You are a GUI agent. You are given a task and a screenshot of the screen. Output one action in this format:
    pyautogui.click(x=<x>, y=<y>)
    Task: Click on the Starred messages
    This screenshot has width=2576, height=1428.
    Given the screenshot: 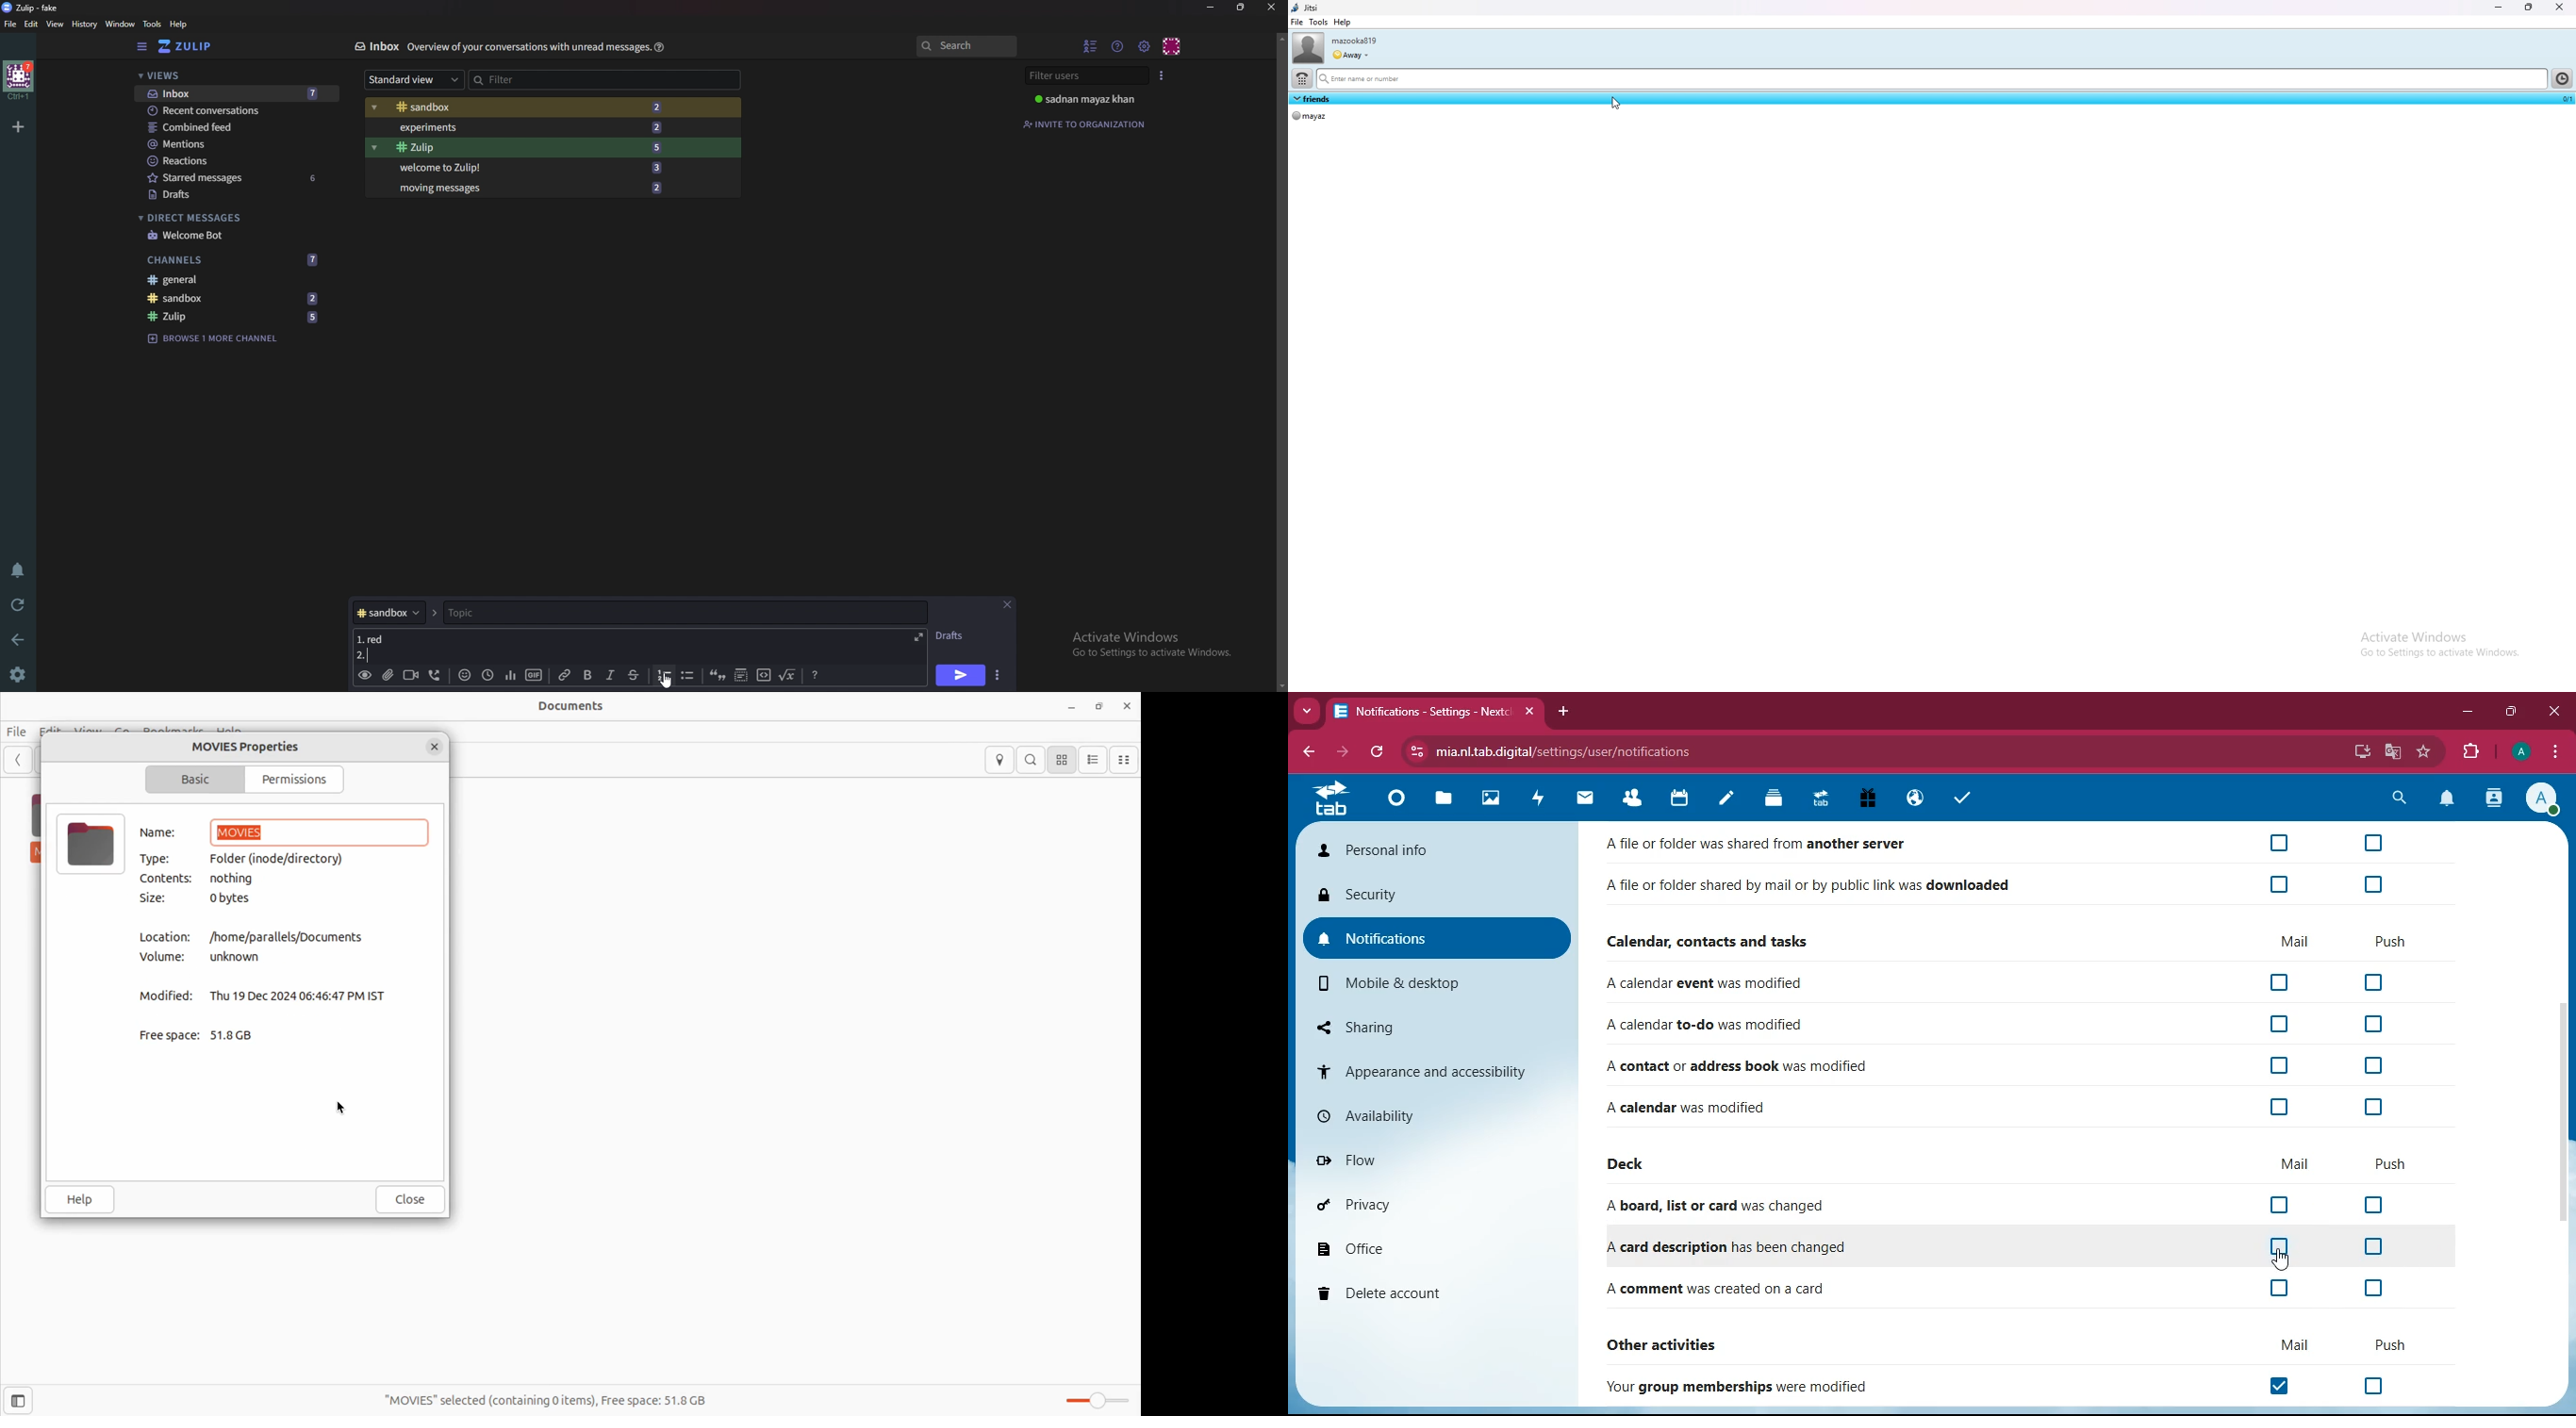 What is the action you would take?
    pyautogui.click(x=235, y=178)
    